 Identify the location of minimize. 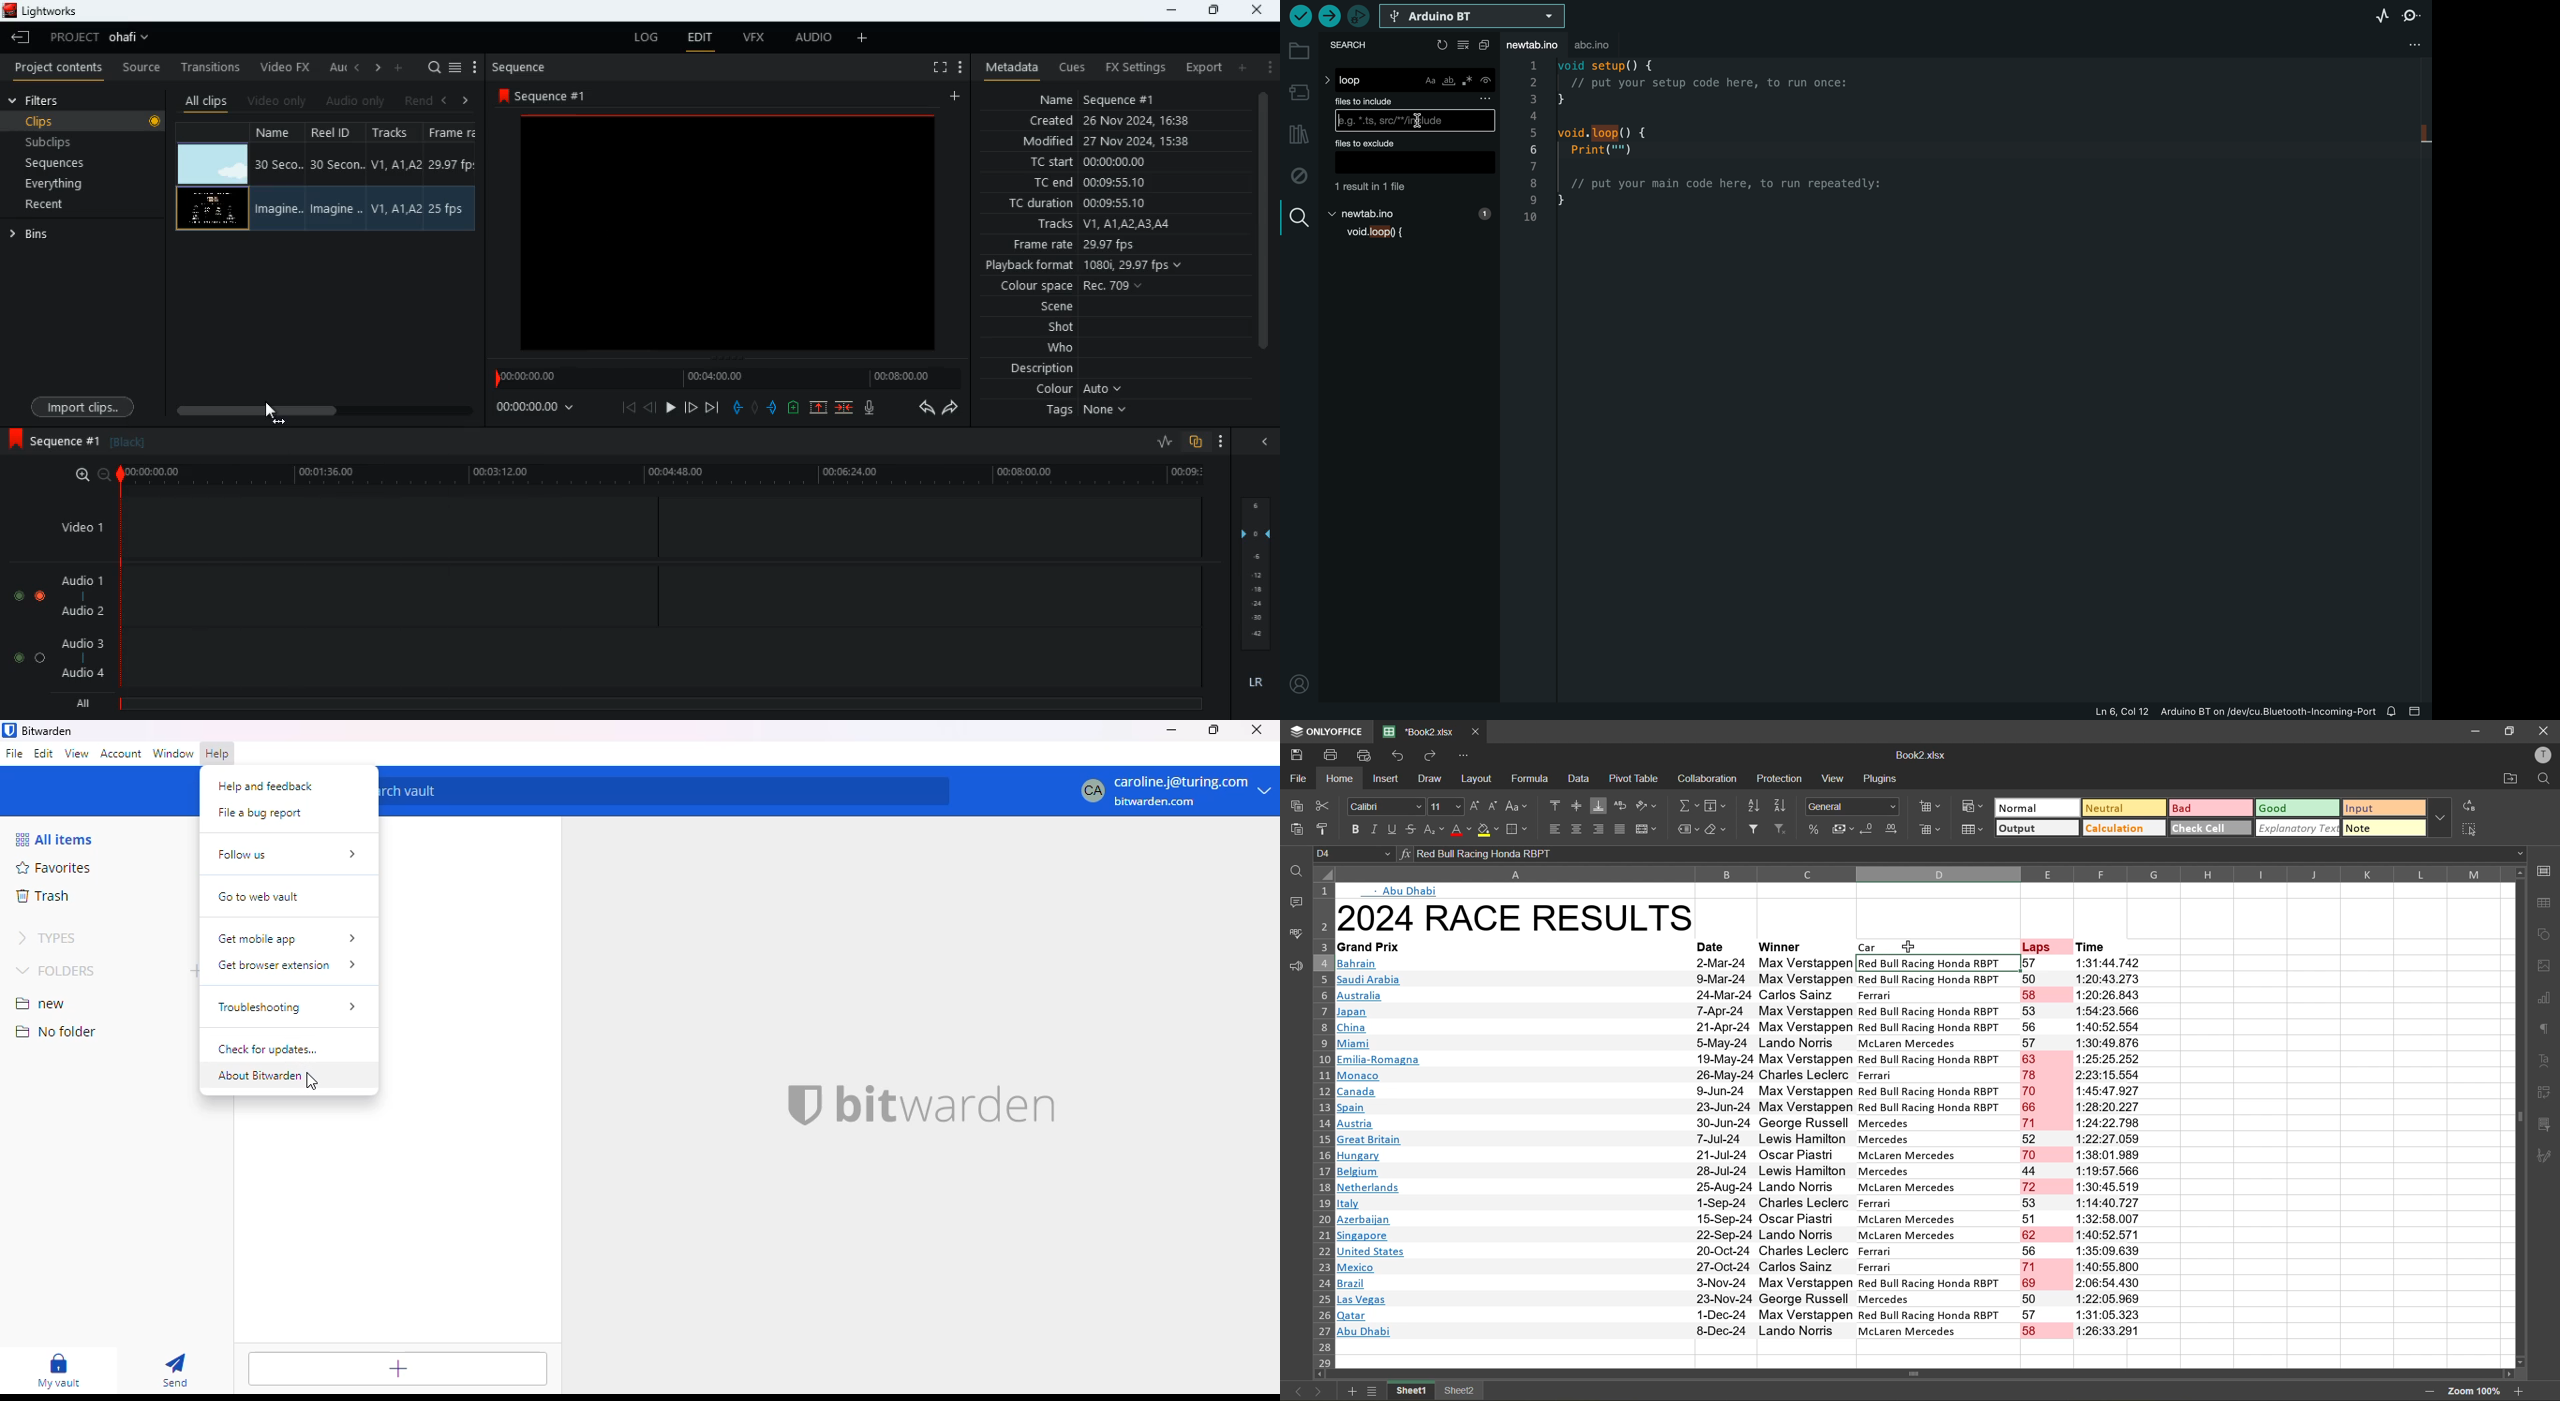
(1172, 729).